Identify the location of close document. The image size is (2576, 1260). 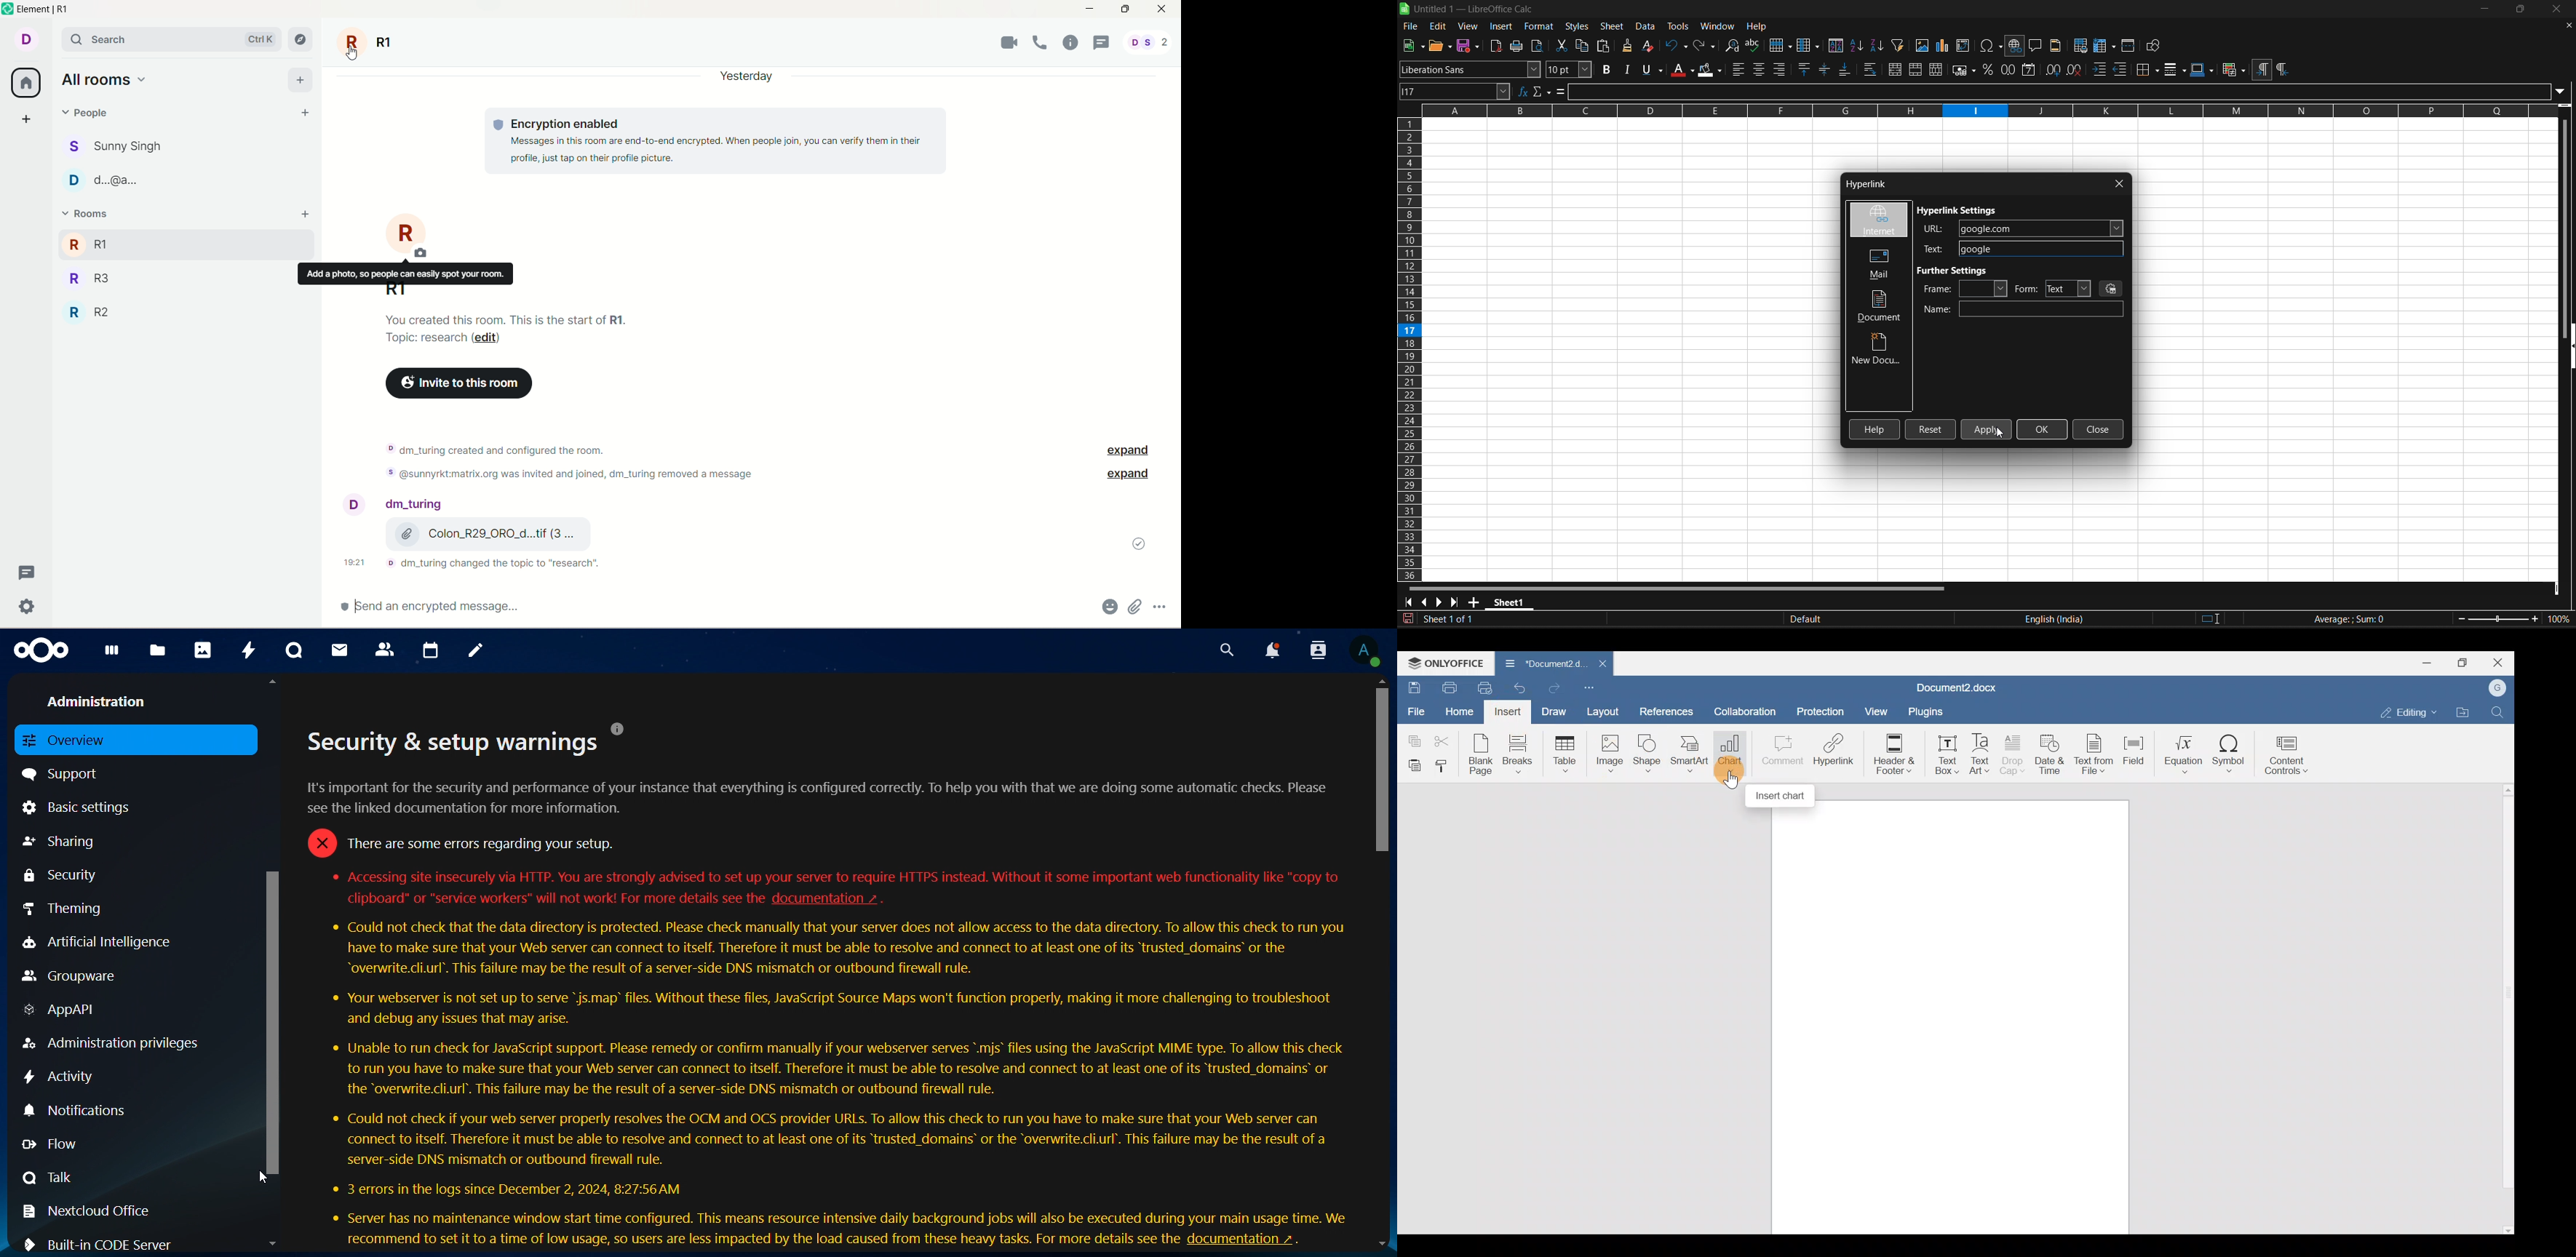
(2568, 26).